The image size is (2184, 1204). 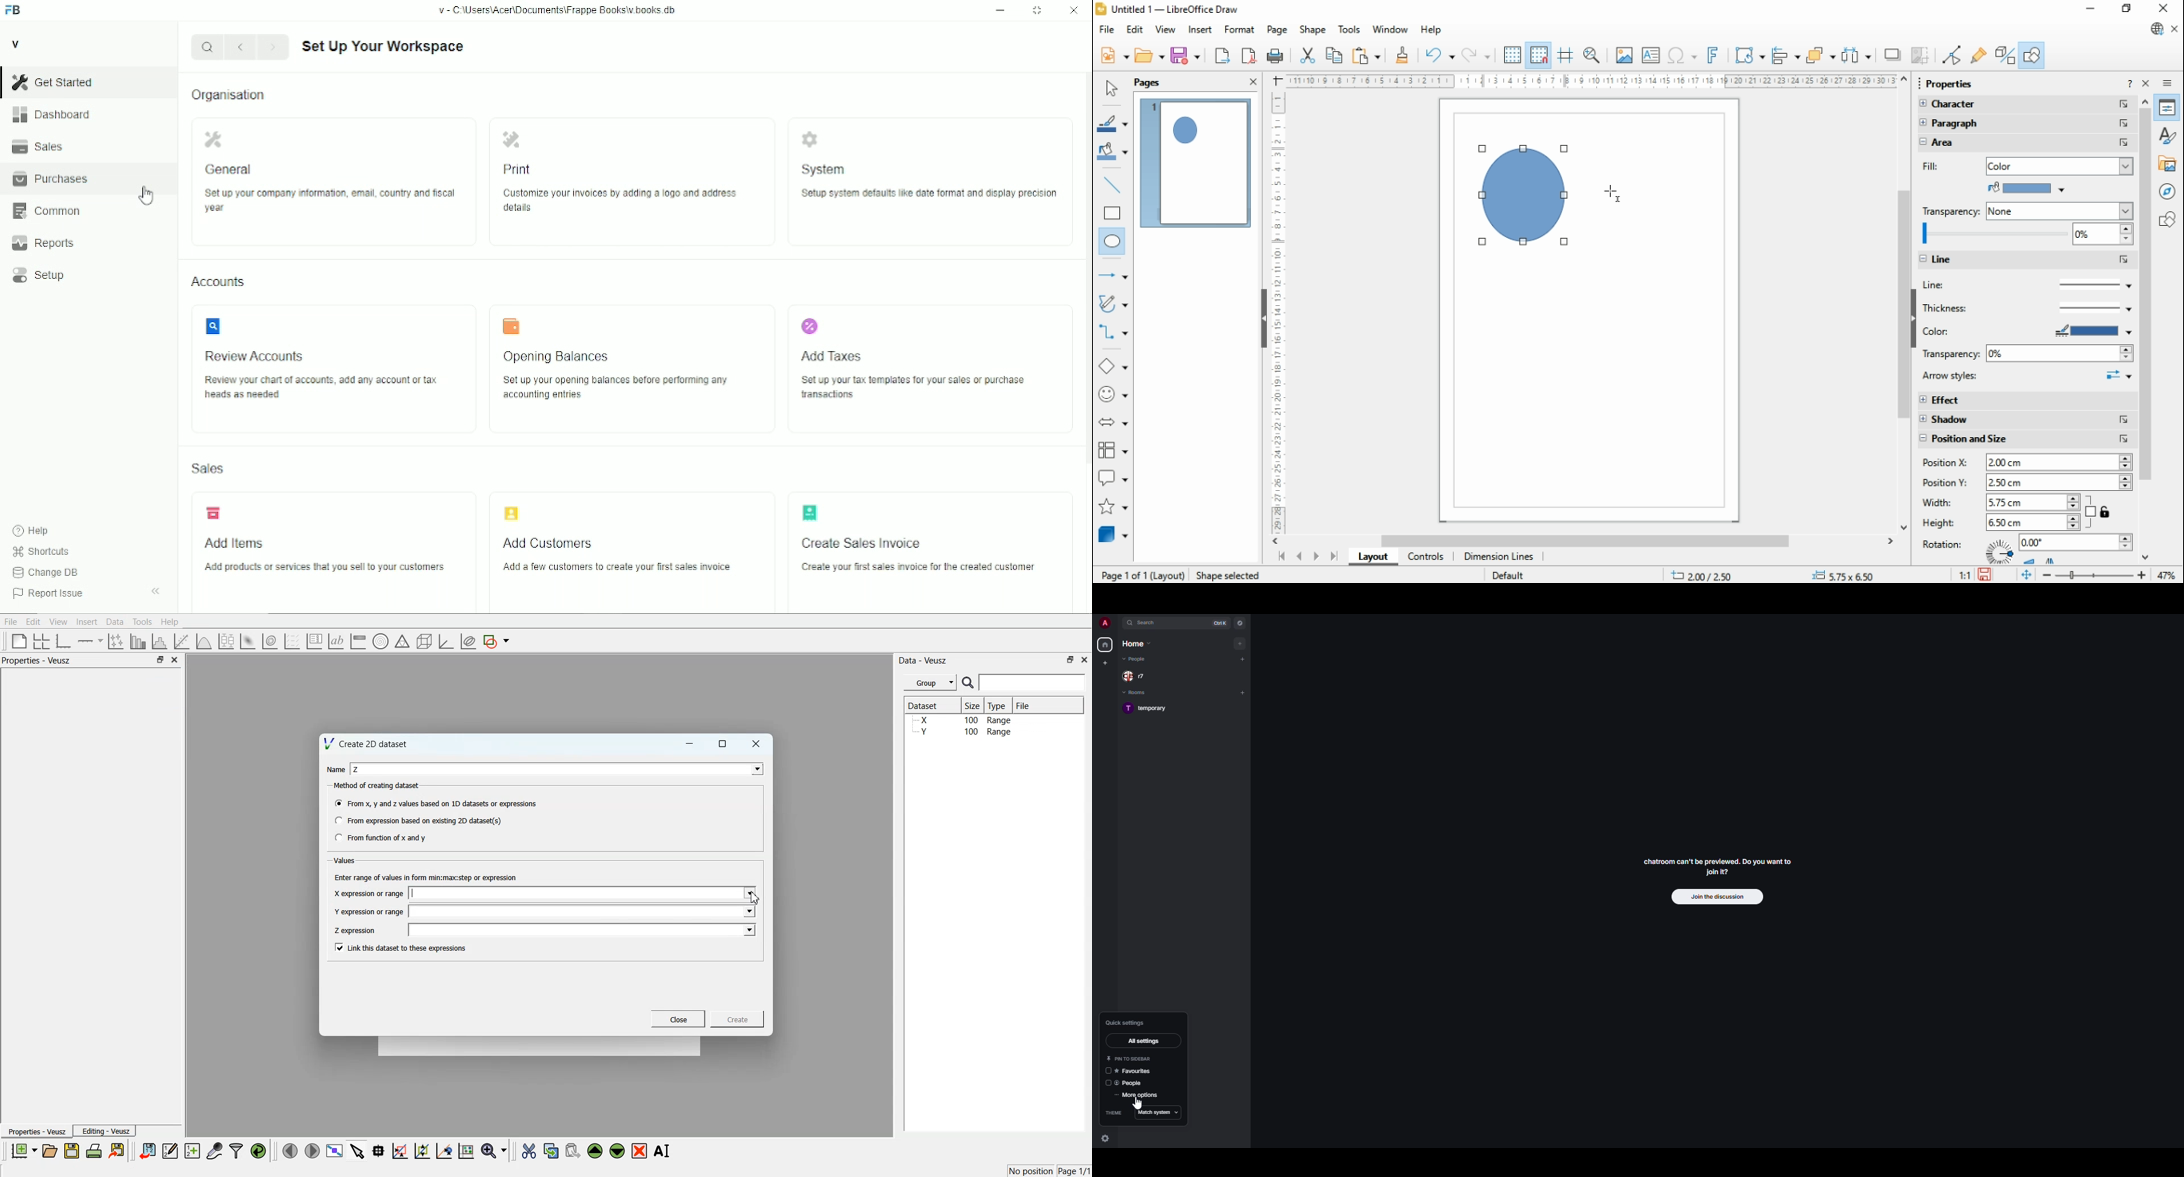 I want to click on crop image, so click(x=1922, y=55).